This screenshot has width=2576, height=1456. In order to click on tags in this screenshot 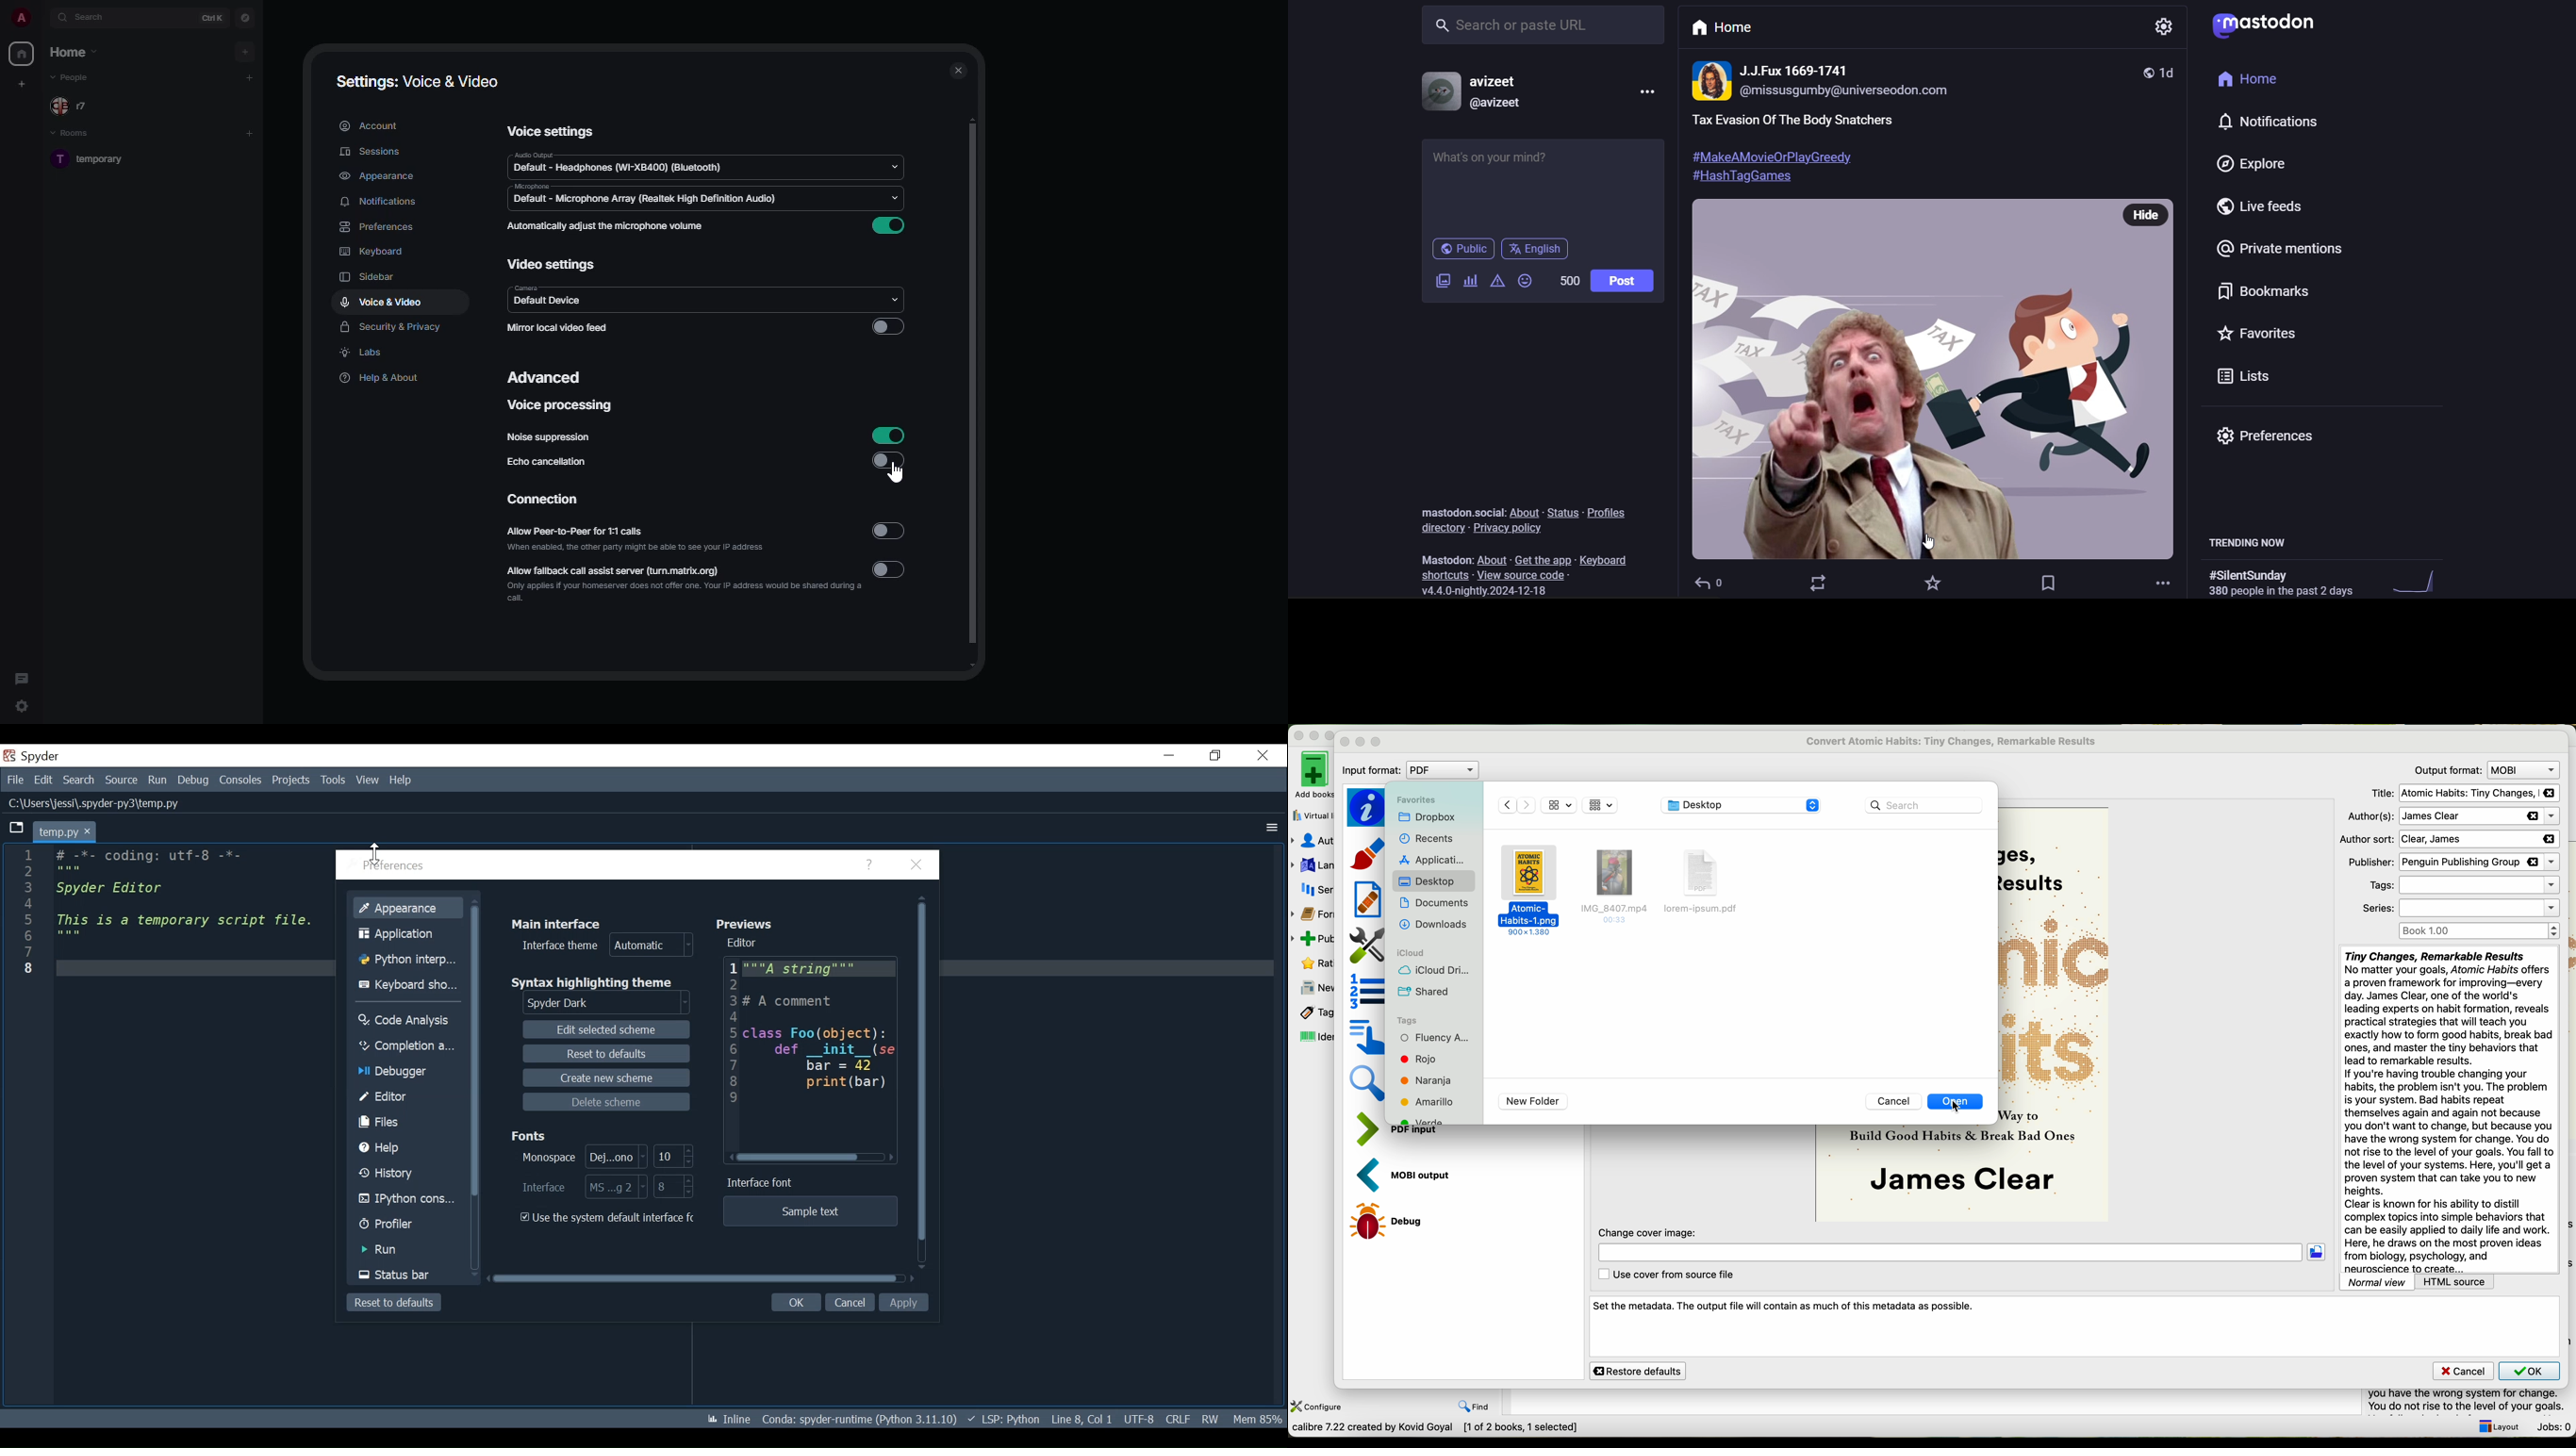, I will do `click(1410, 1021)`.